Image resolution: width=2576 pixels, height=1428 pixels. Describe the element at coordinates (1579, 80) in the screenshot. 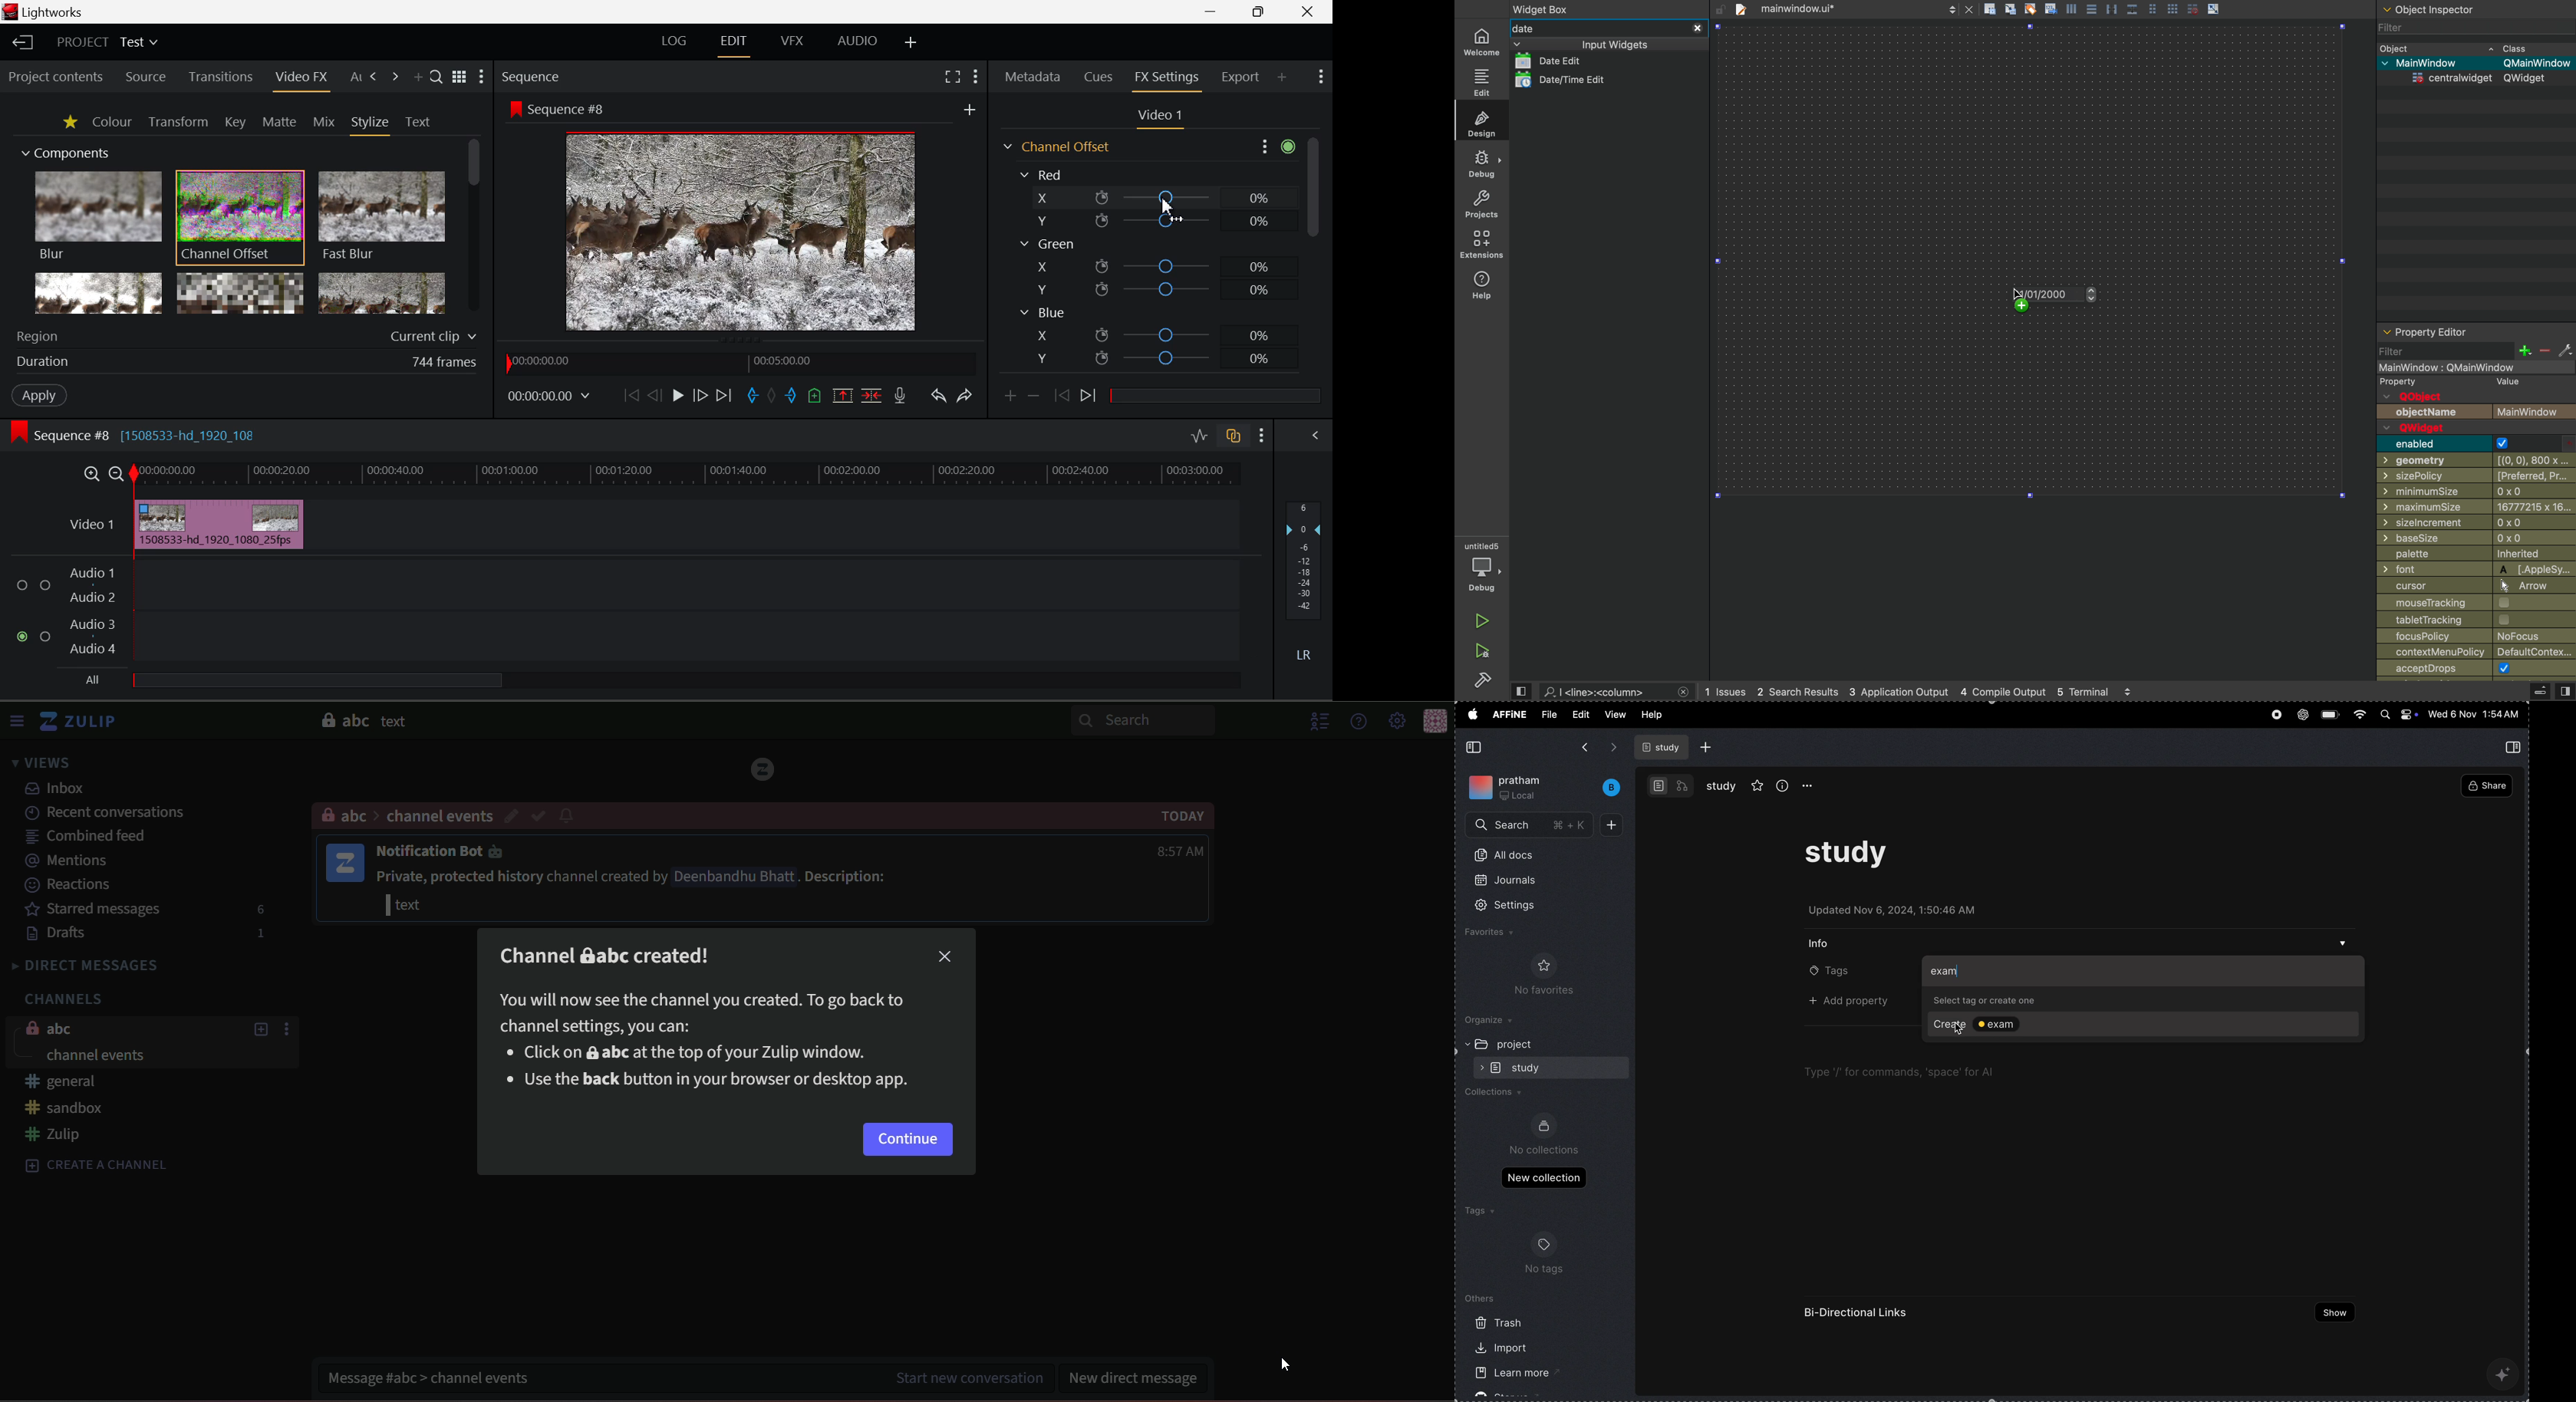

I see `date/time edit` at that location.